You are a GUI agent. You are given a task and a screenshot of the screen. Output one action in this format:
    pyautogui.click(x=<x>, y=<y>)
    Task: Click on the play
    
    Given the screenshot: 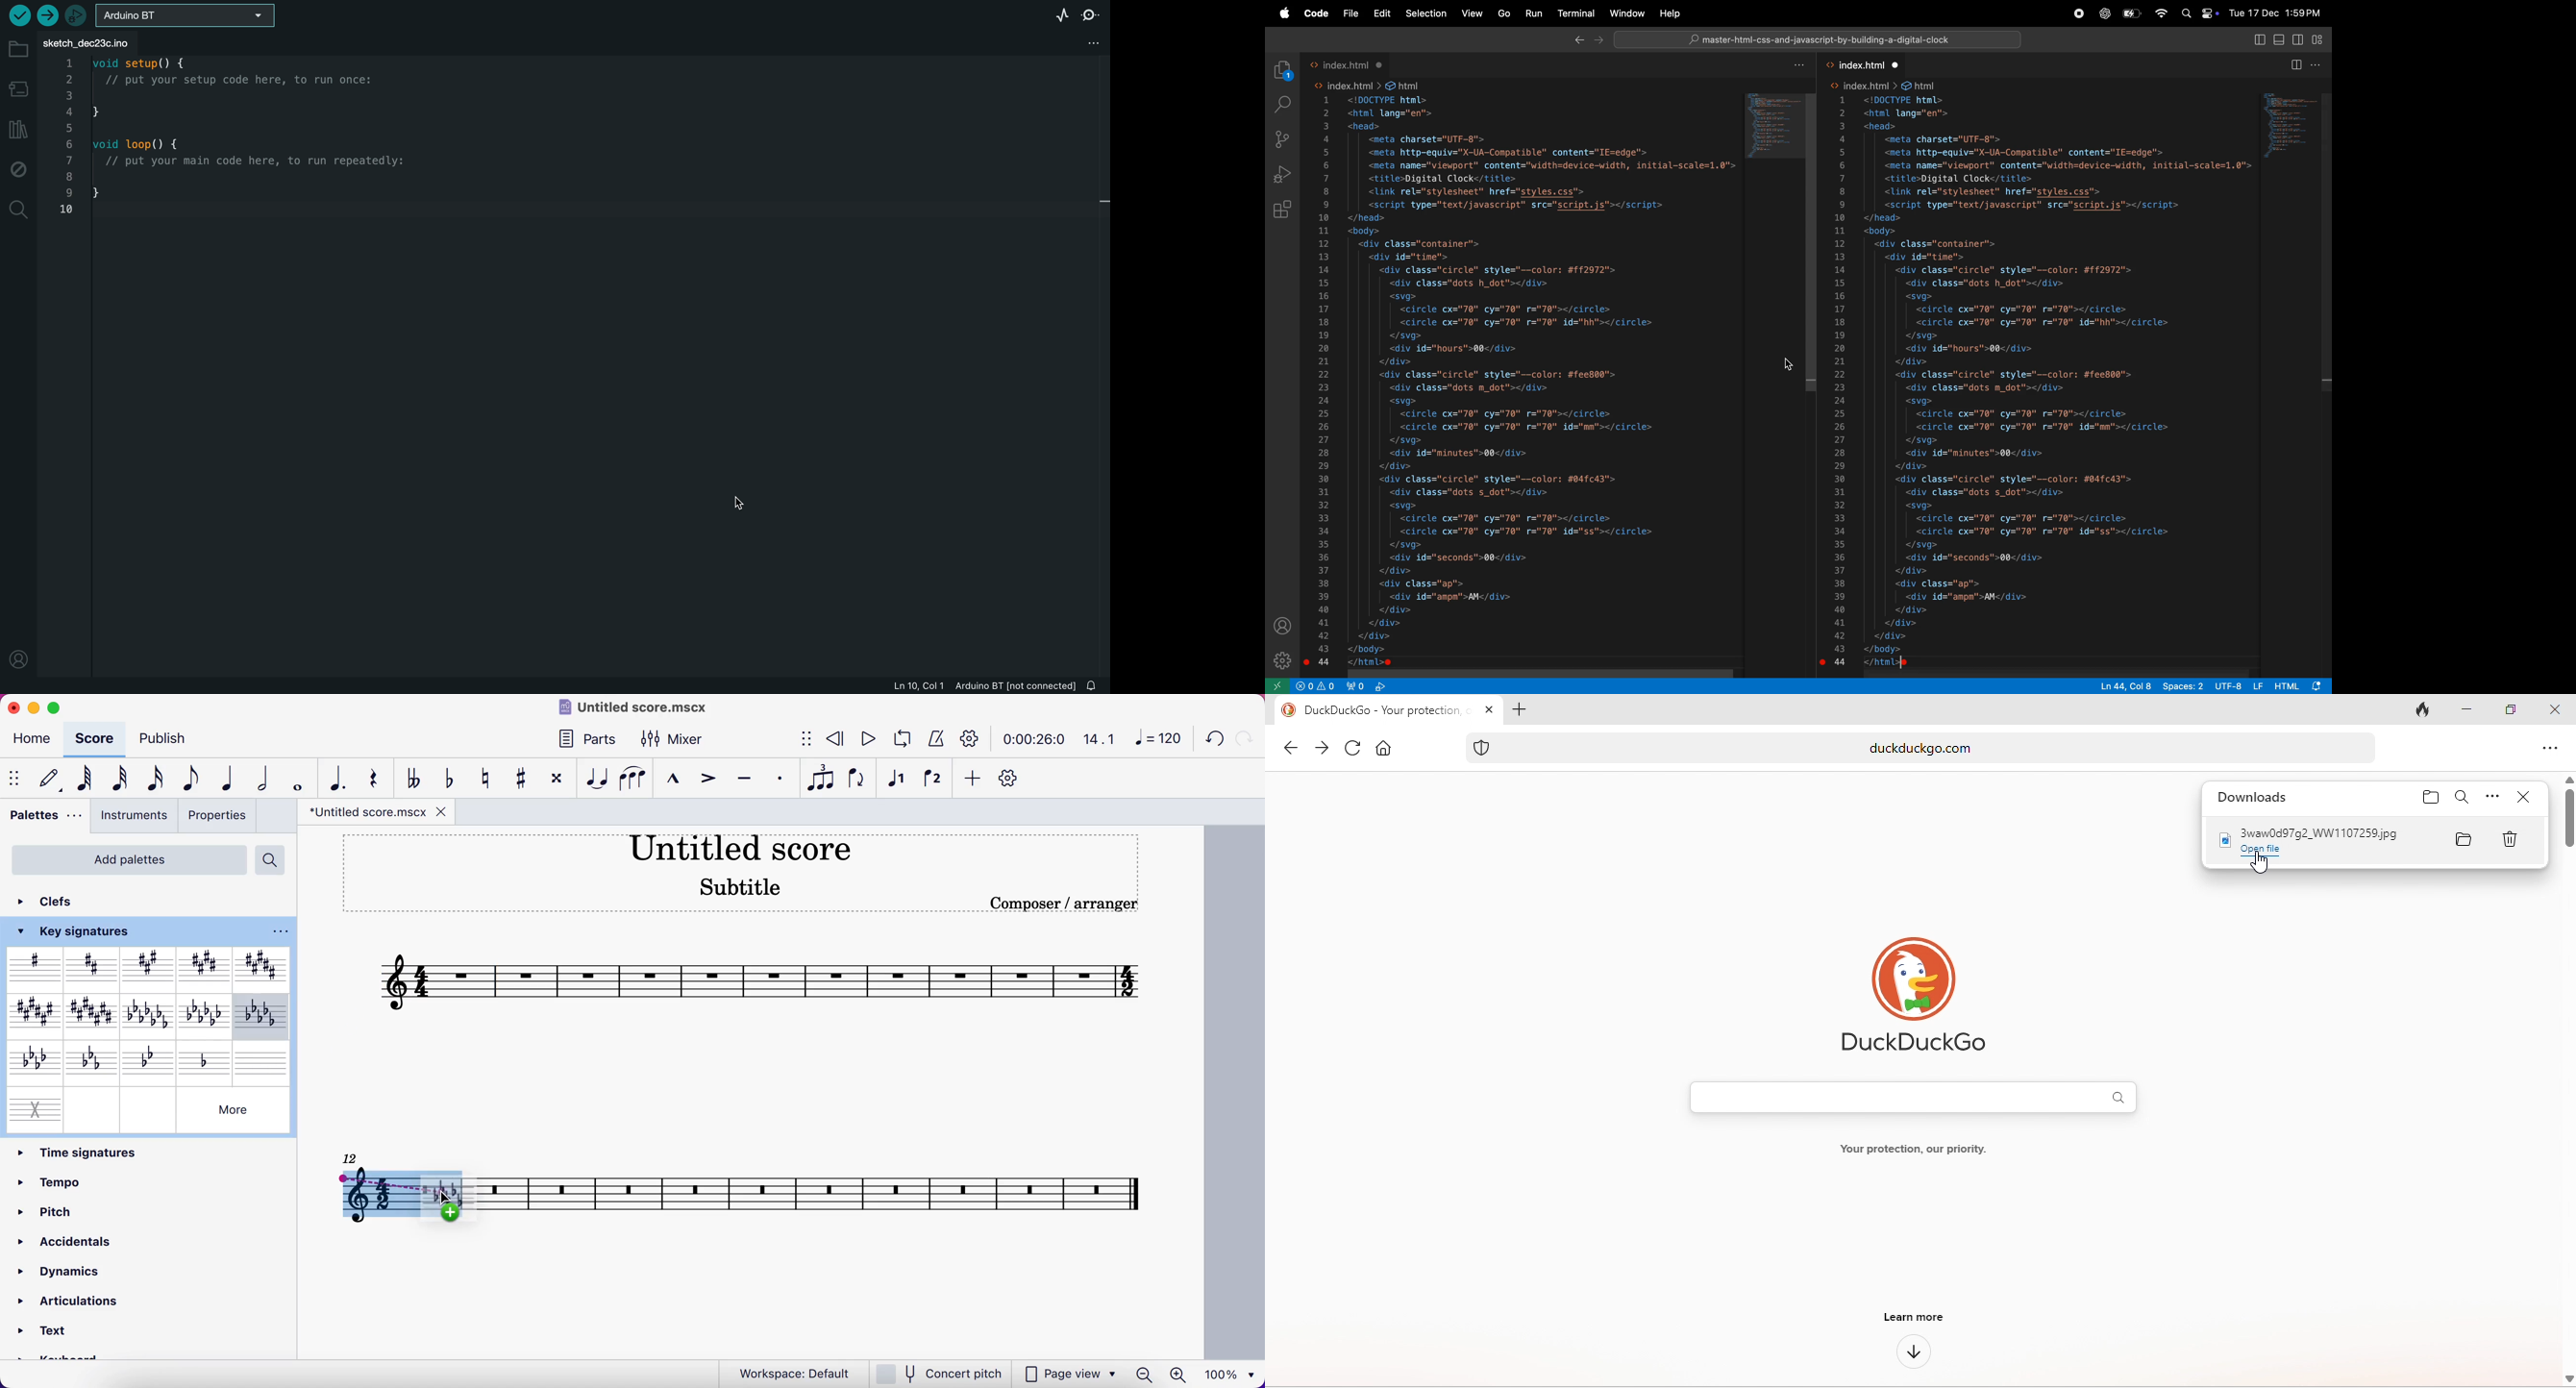 What is the action you would take?
    pyautogui.click(x=865, y=737)
    